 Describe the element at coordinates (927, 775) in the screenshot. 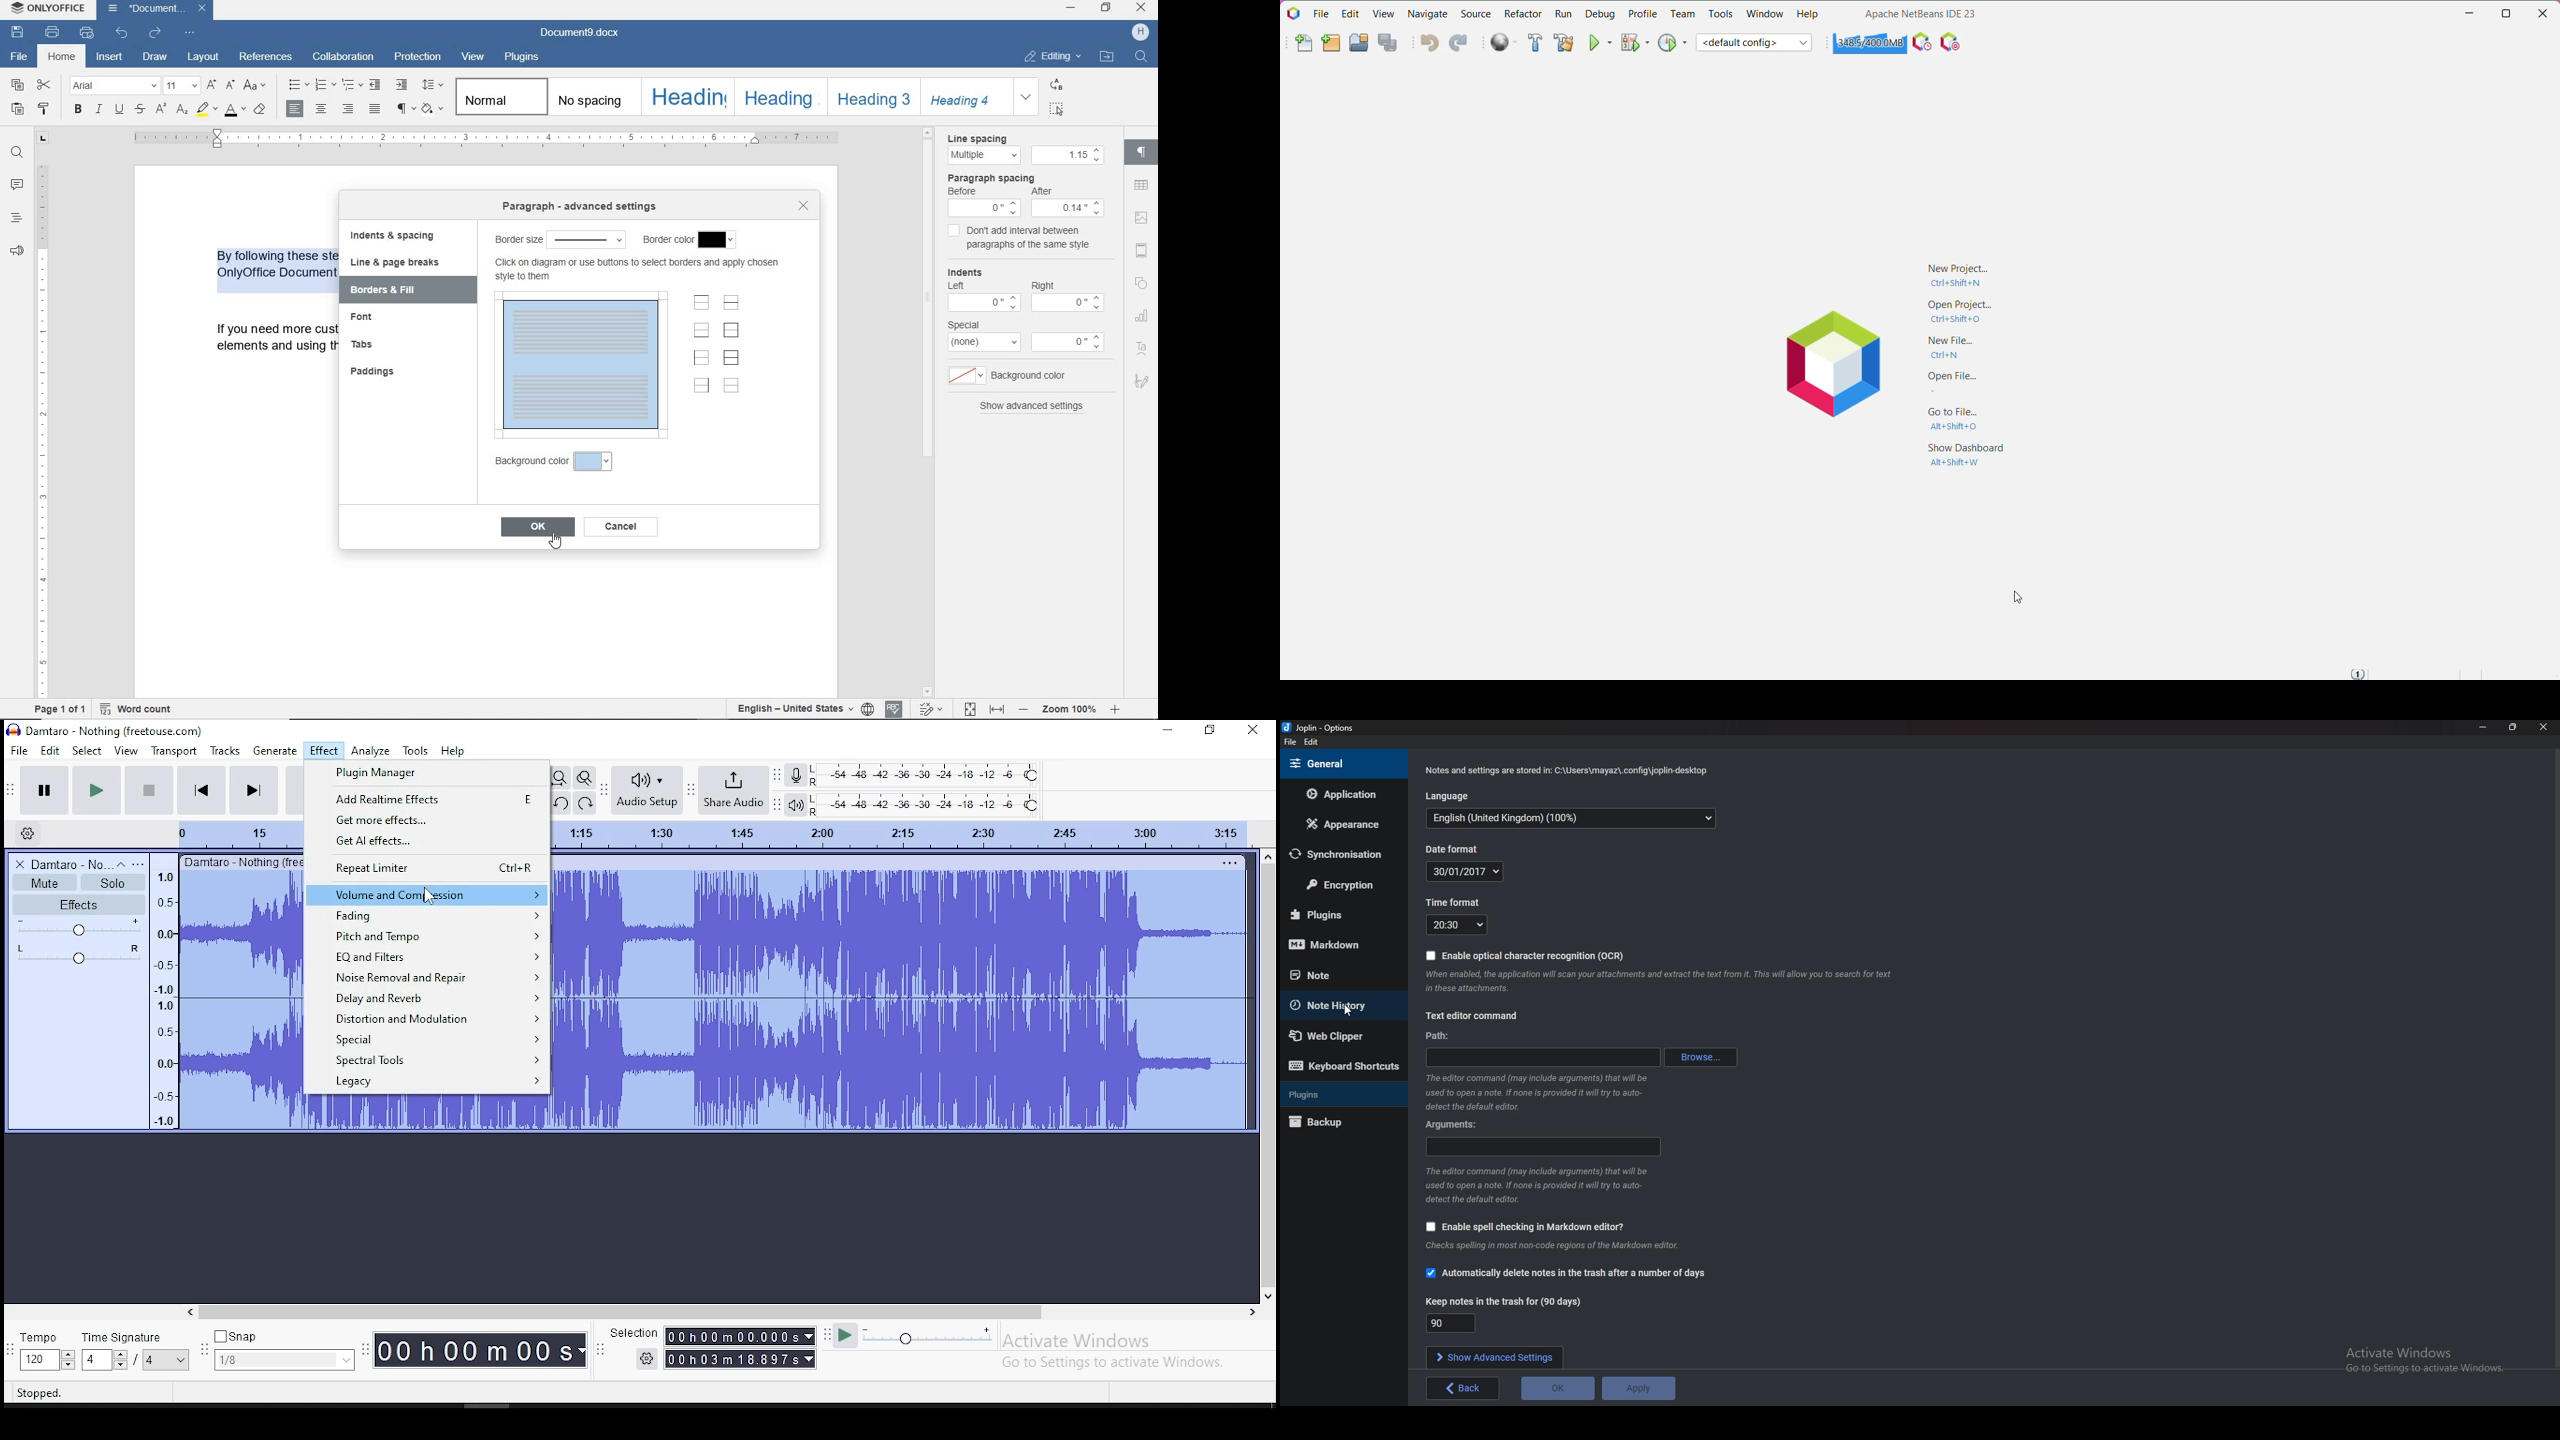

I see `recording level` at that location.